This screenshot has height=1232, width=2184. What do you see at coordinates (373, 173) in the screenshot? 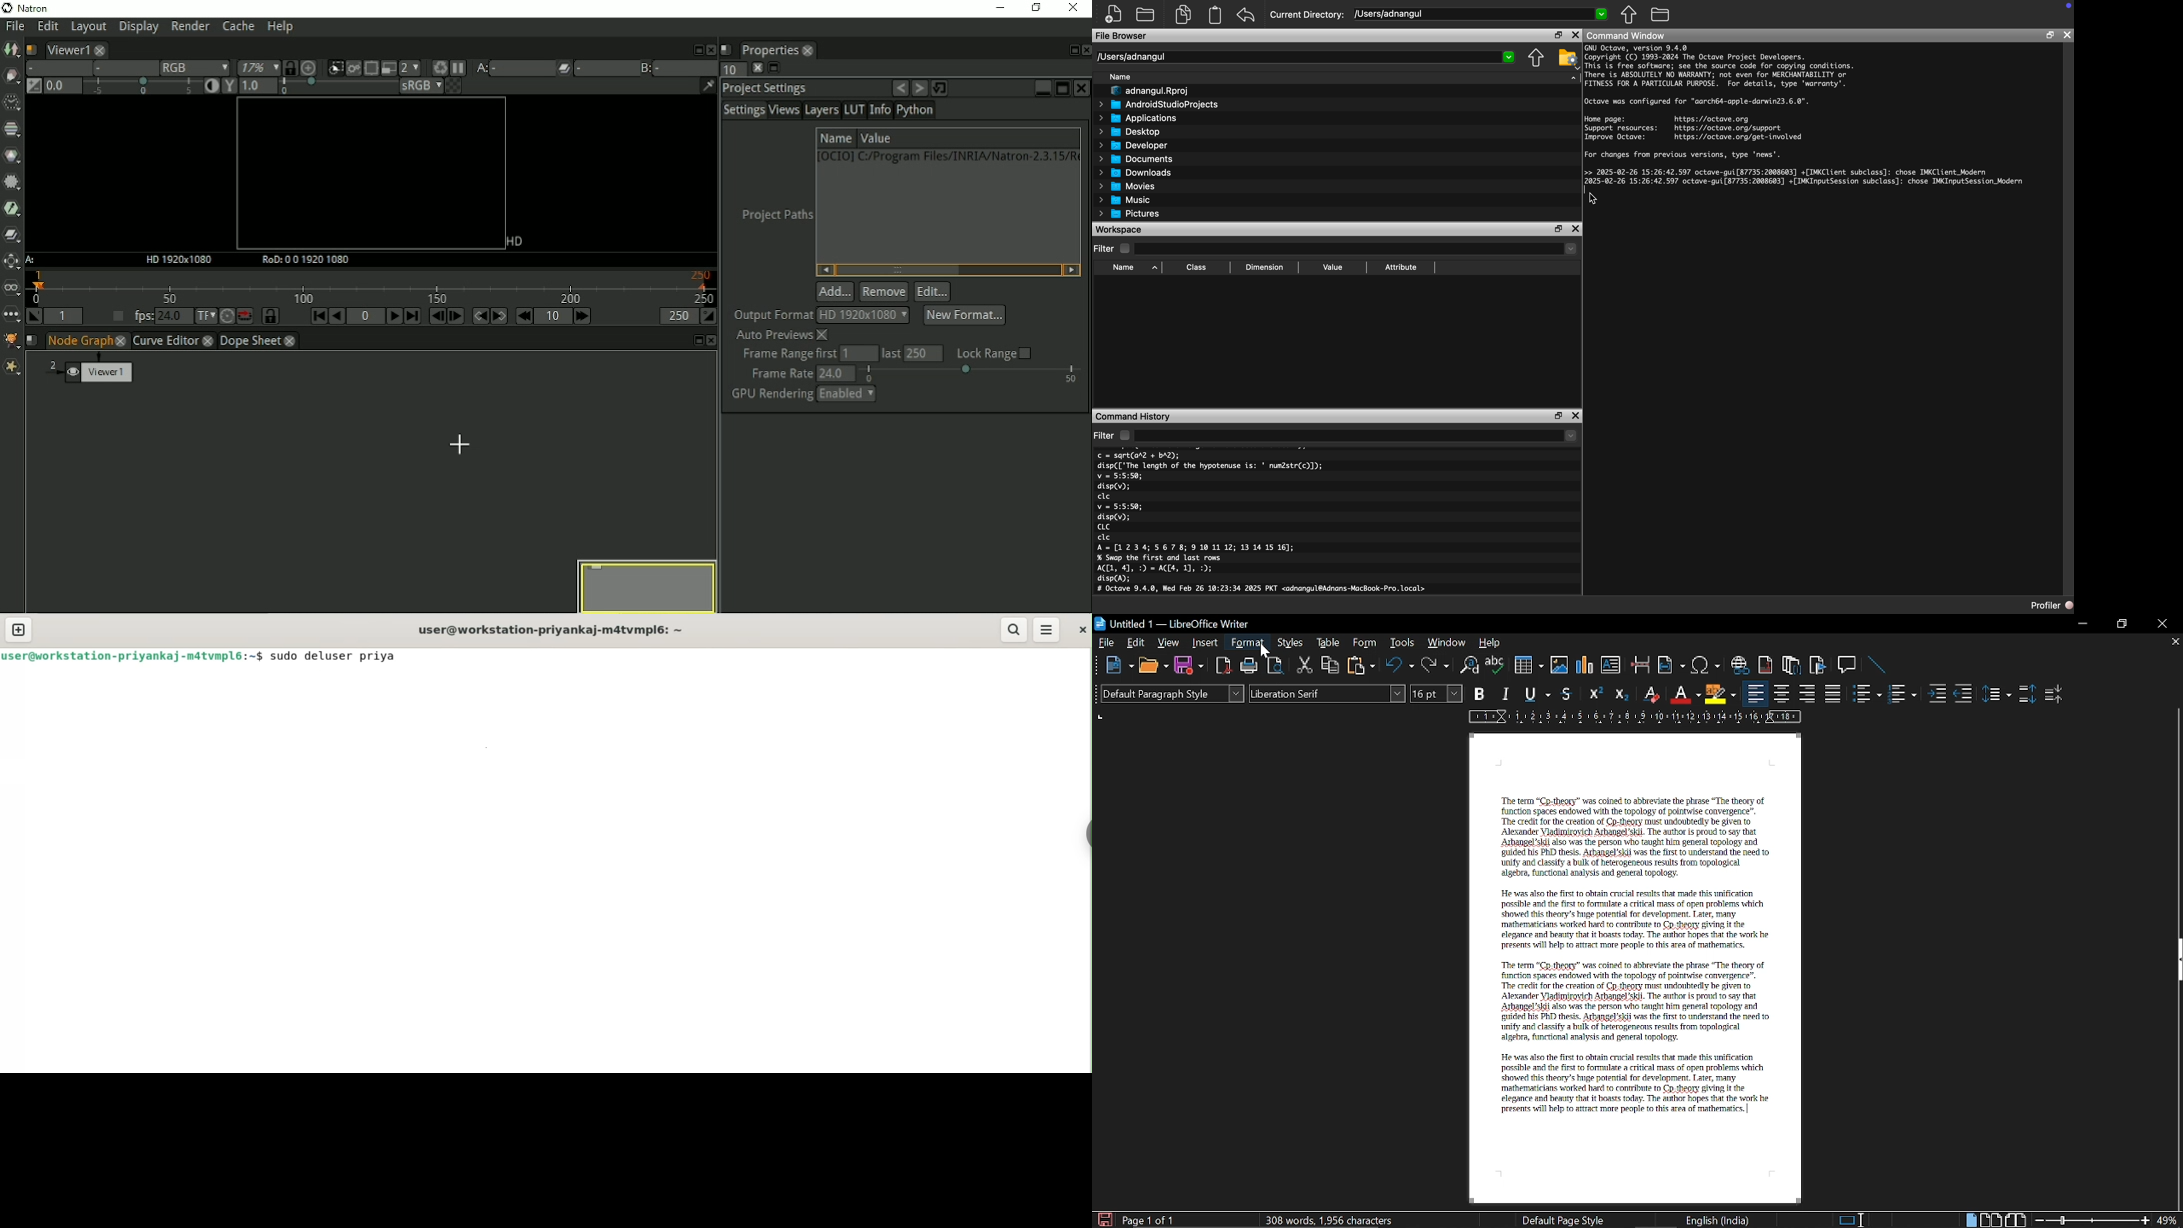
I see `Canvas` at bounding box center [373, 173].